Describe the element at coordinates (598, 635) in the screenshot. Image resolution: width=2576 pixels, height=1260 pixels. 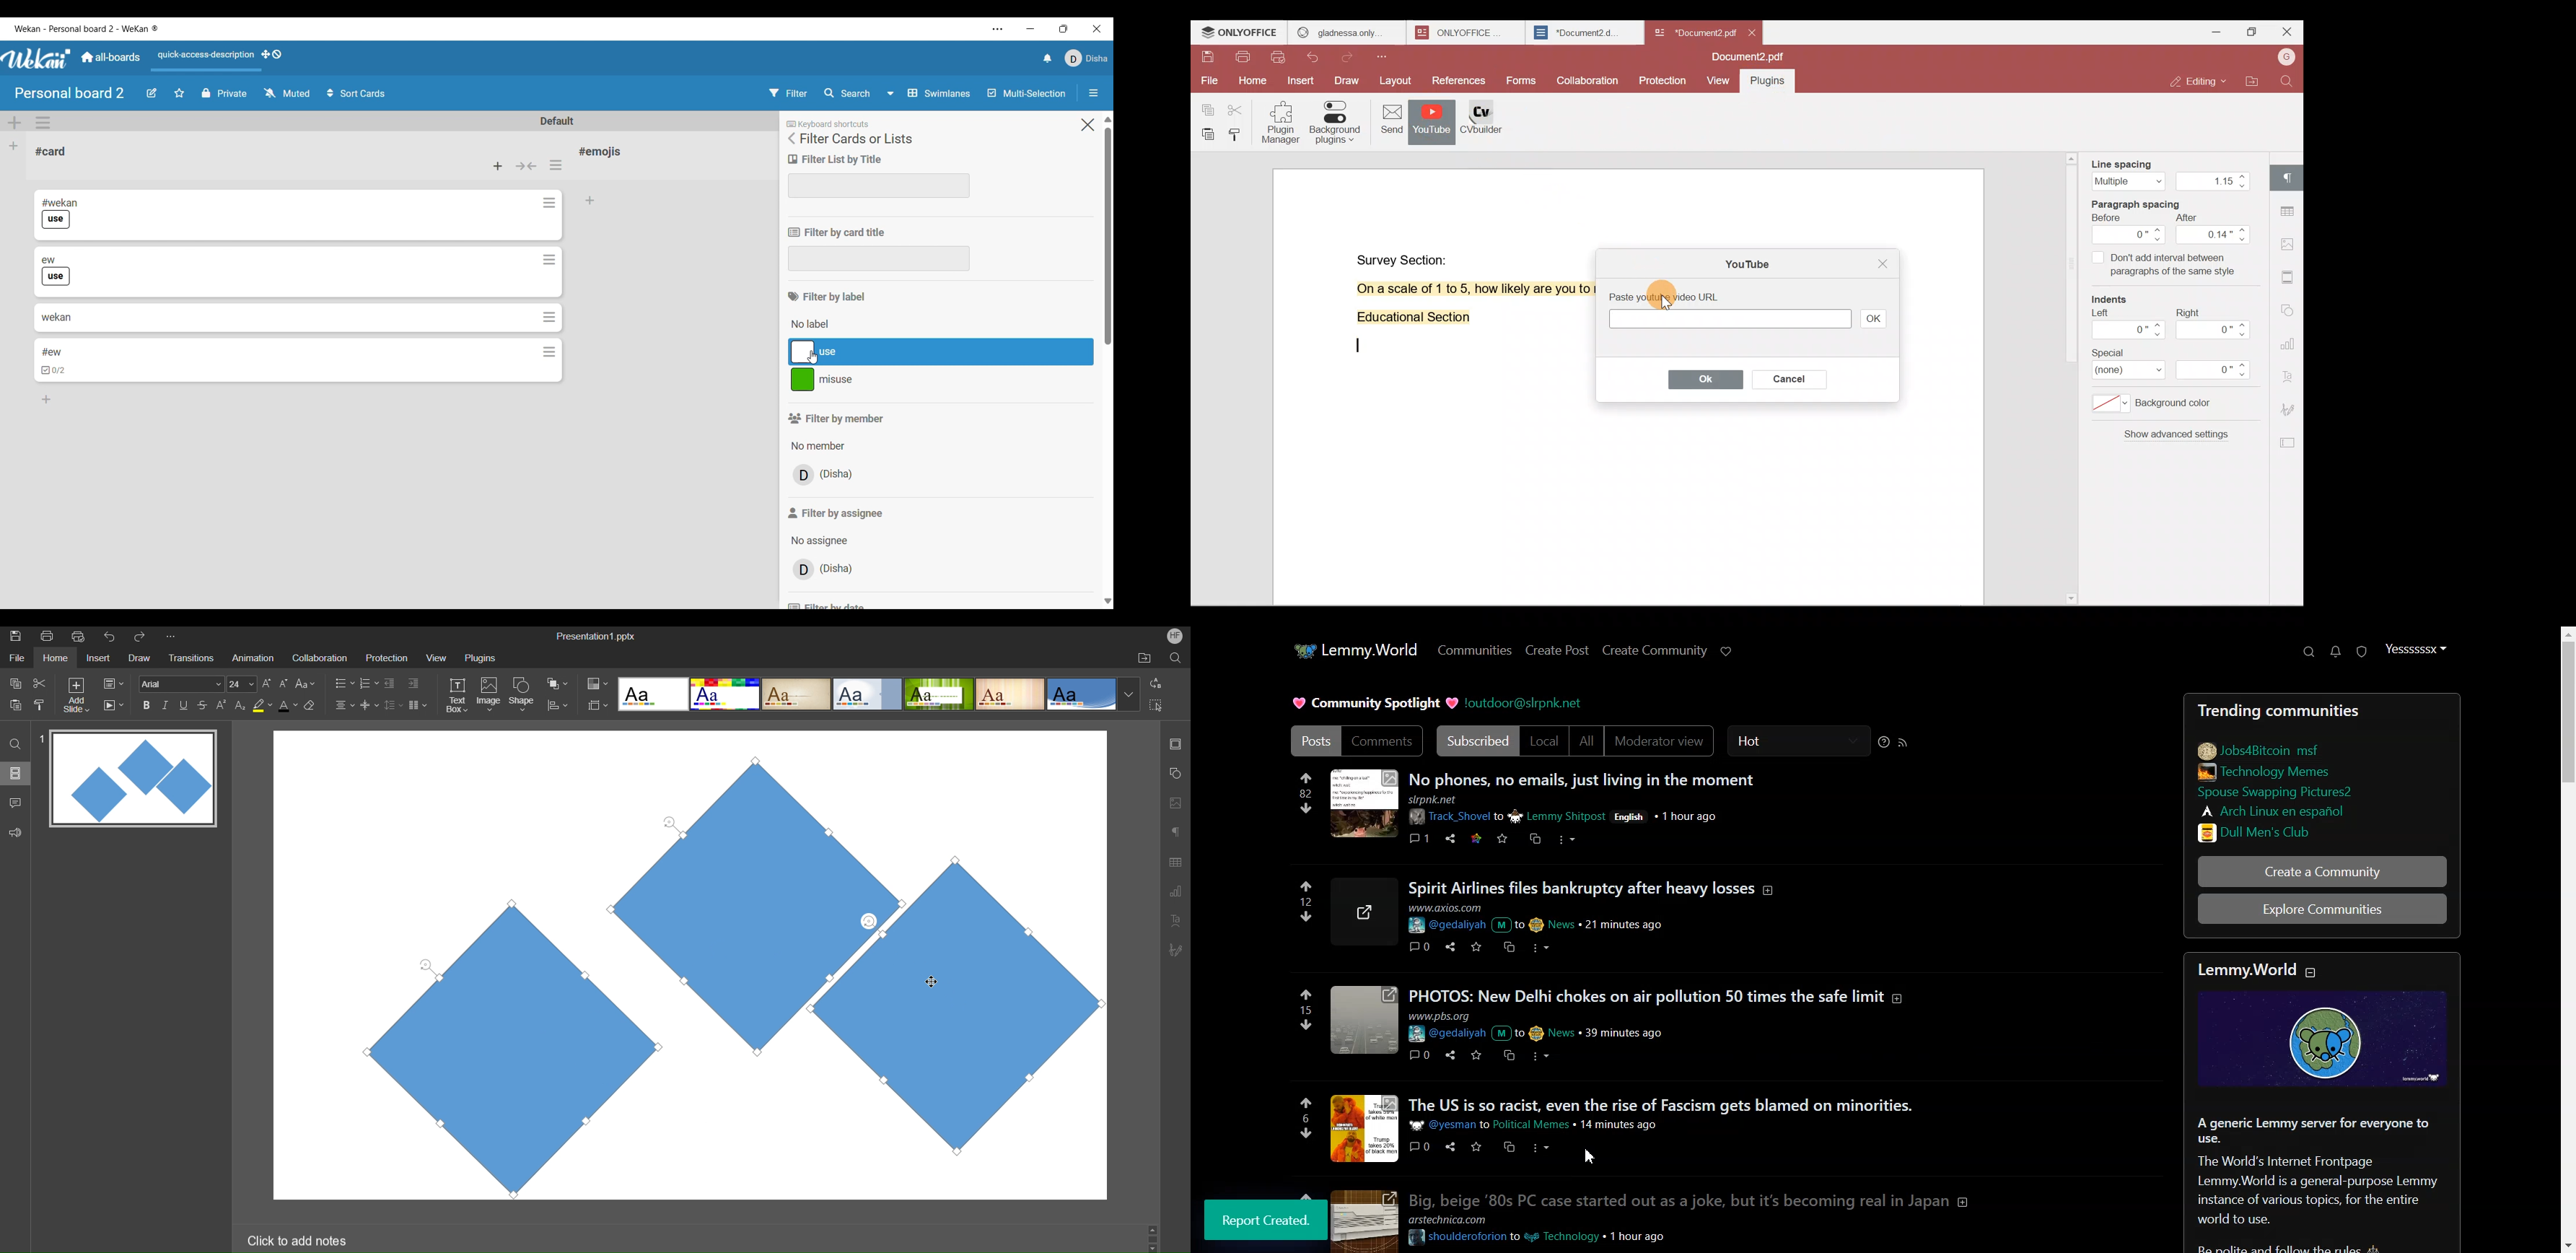
I see `Presentation Title` at that location.